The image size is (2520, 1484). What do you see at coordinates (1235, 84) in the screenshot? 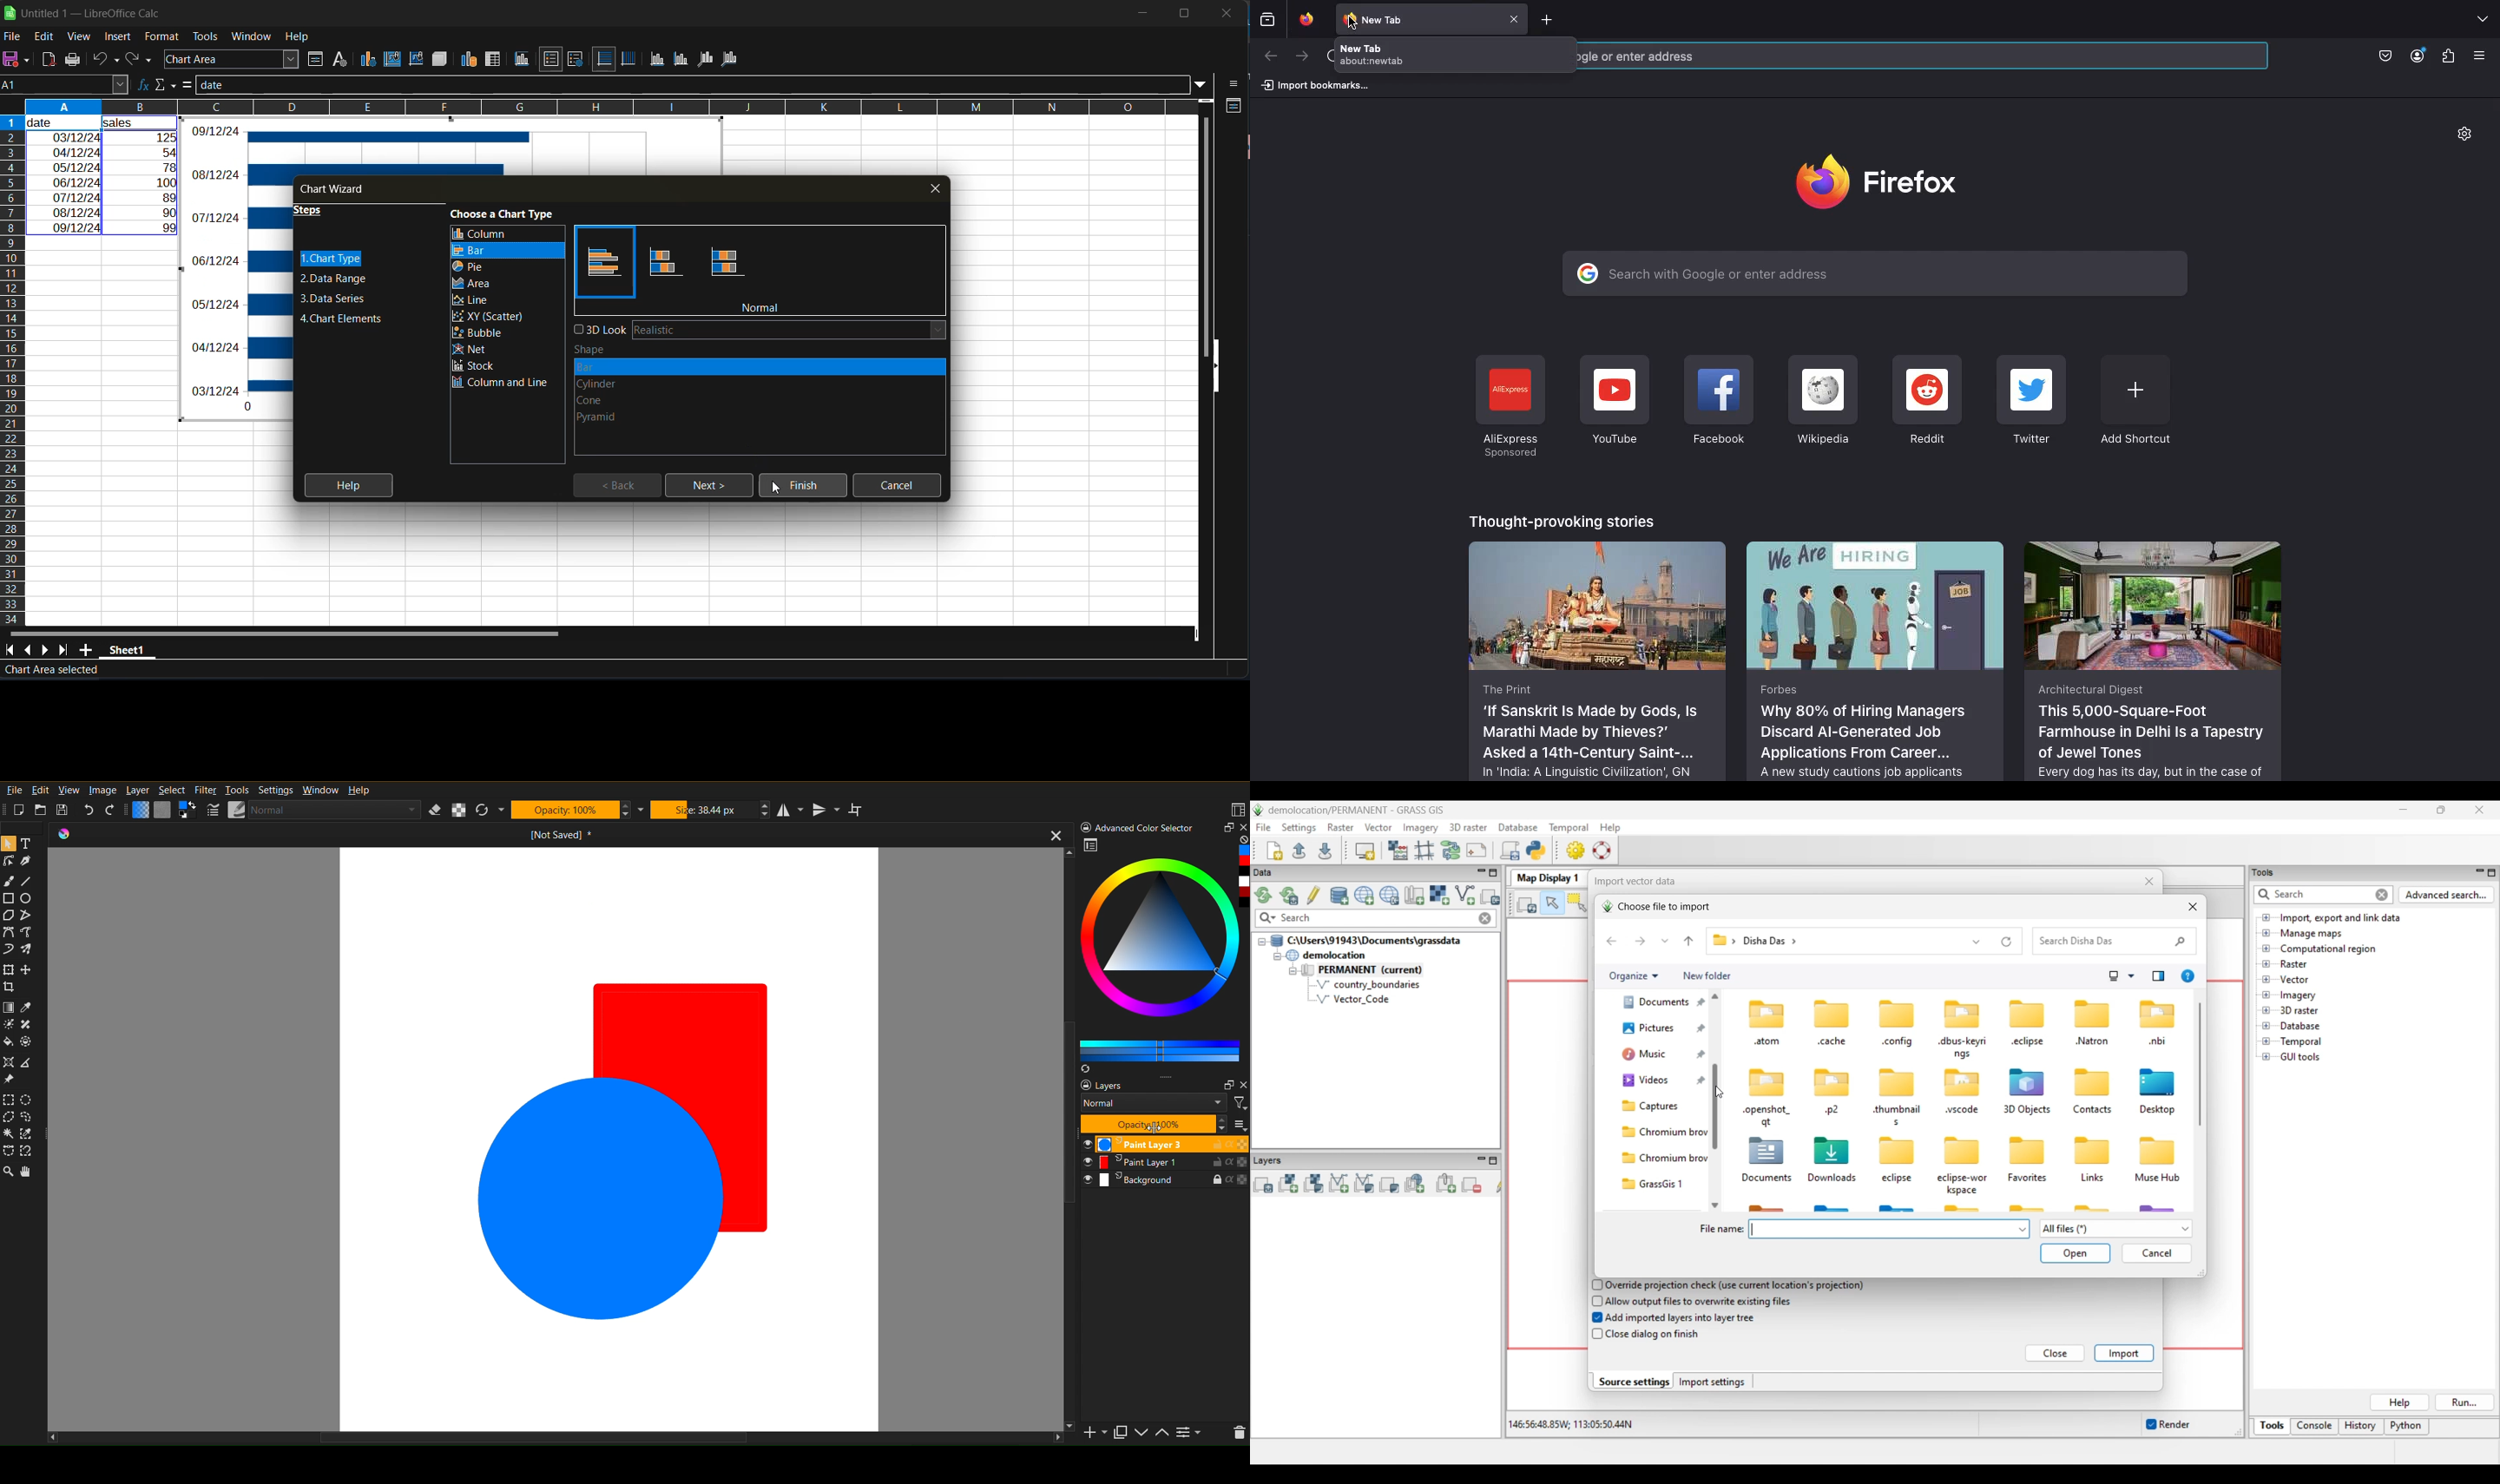
I see `side bar settings` at bounding box center [1235, 84].